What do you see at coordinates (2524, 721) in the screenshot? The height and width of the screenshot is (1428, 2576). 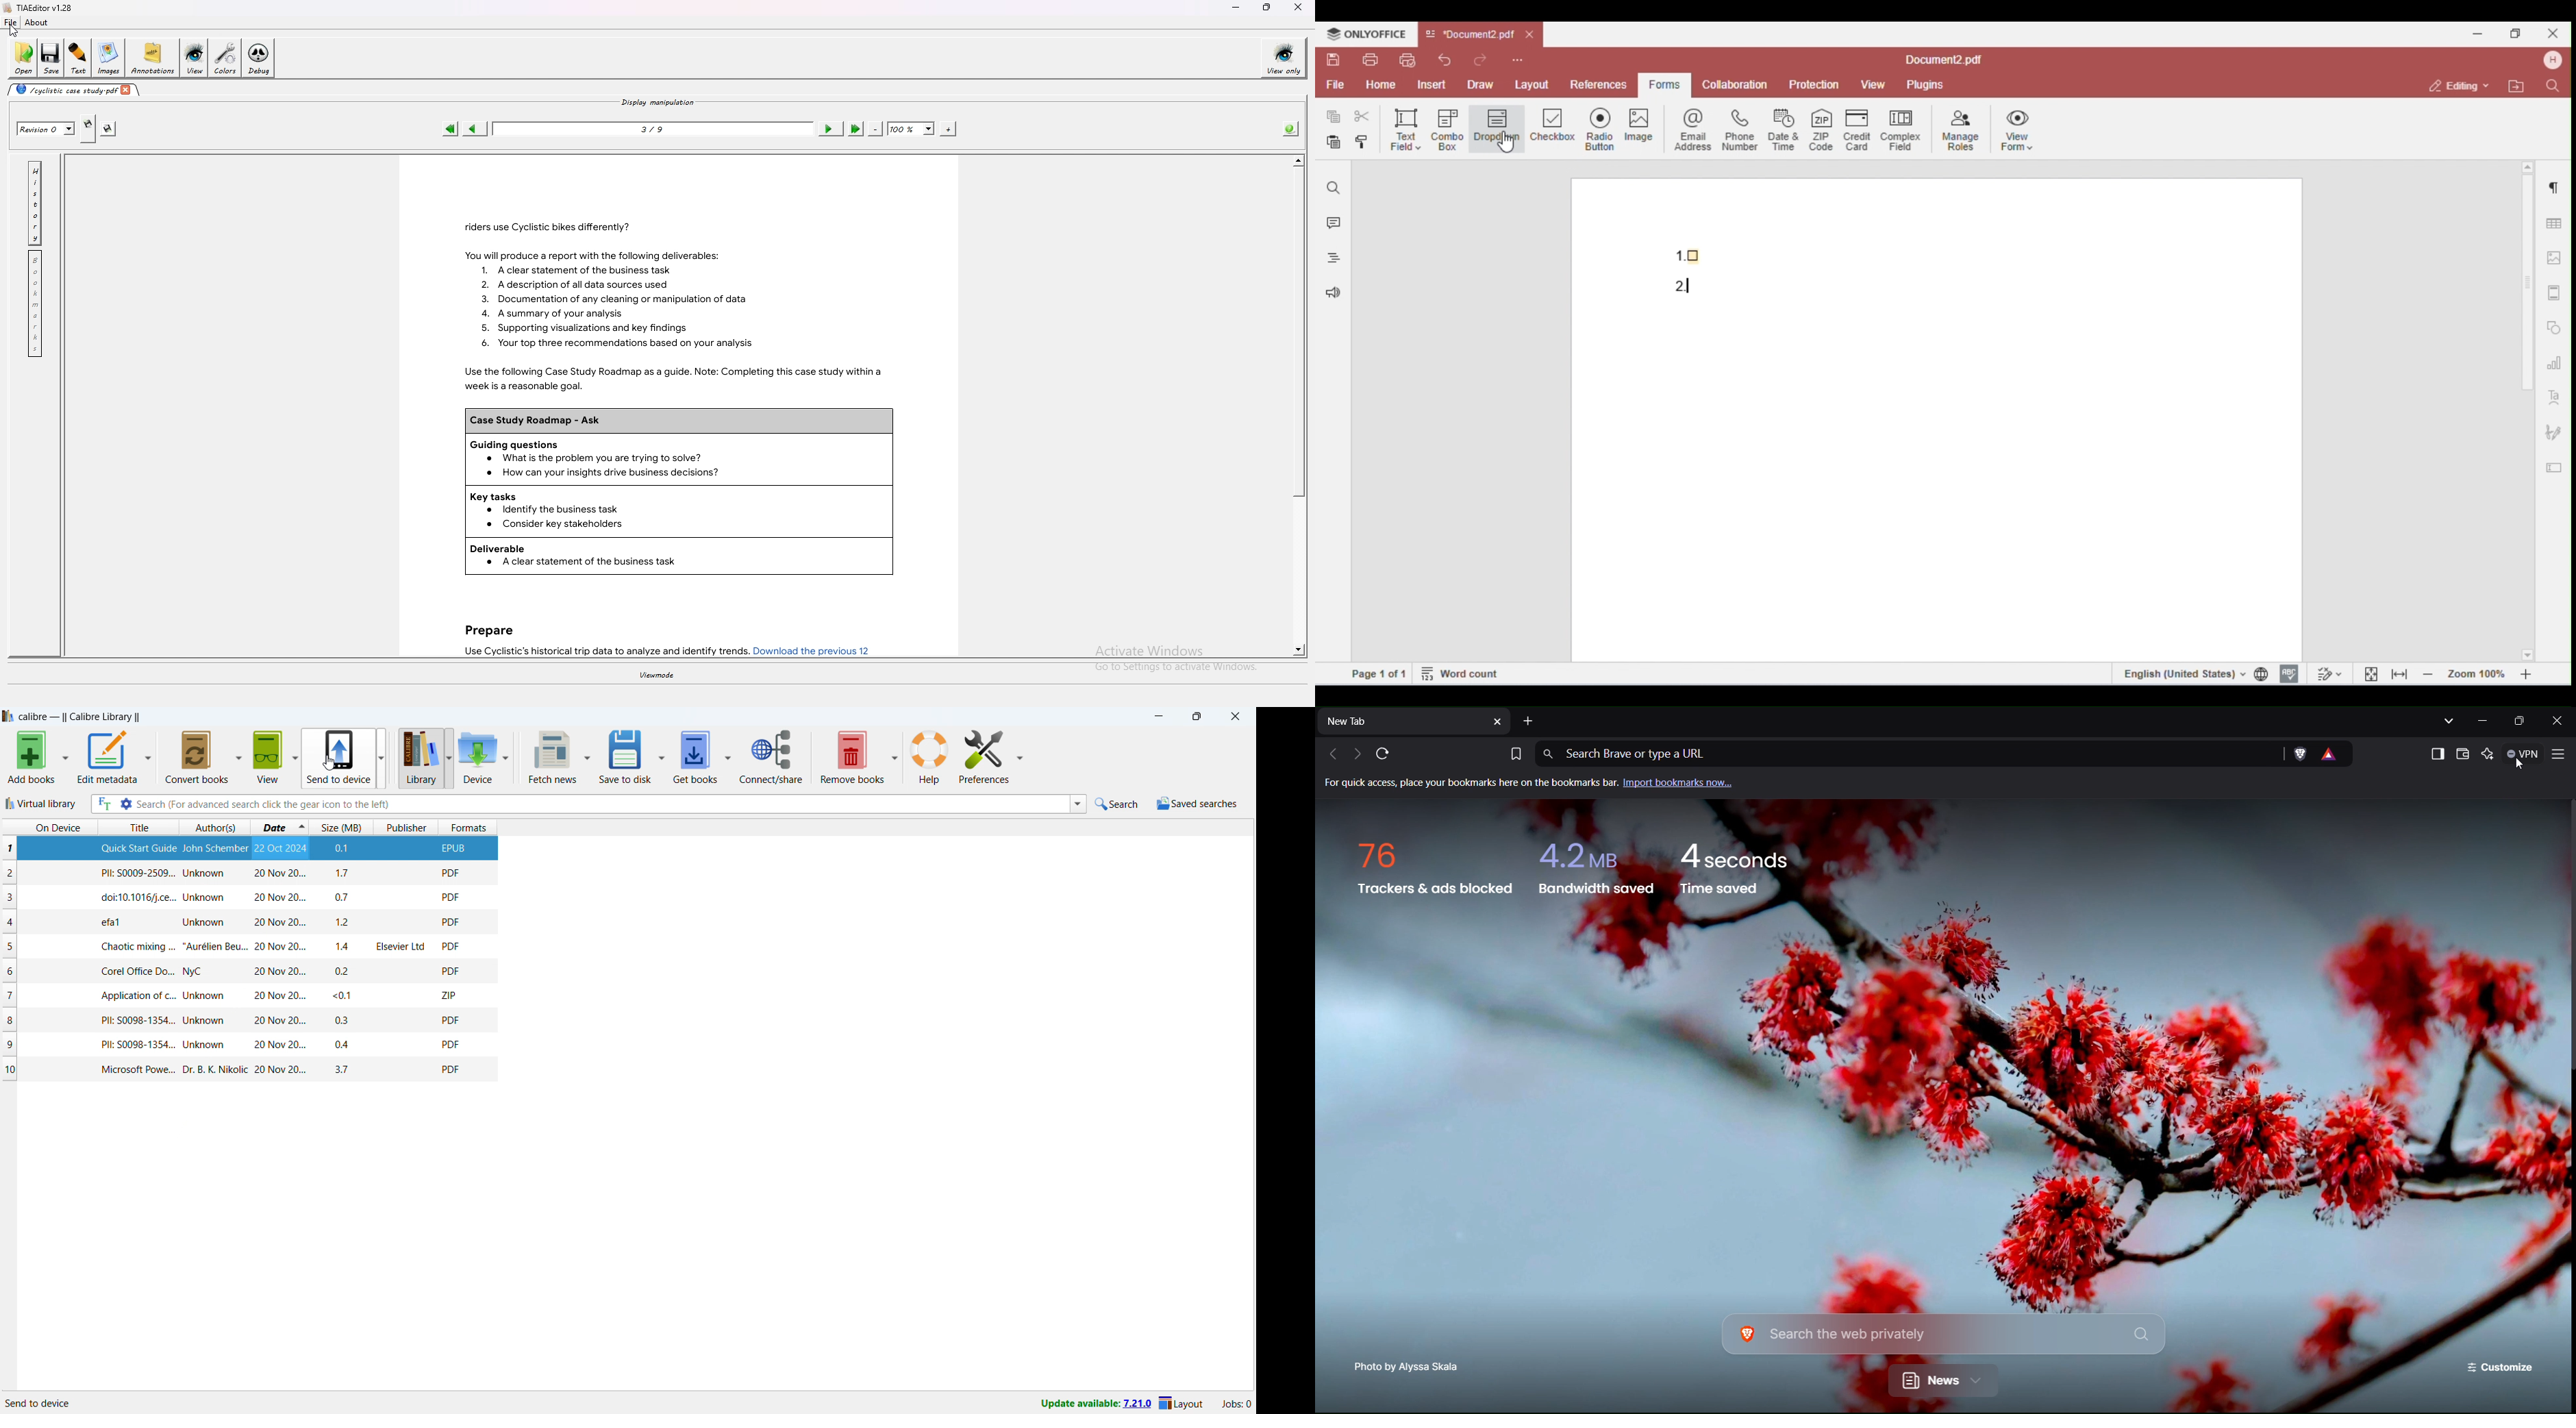 I see `Maximize` at bounding box center [2524, 721].